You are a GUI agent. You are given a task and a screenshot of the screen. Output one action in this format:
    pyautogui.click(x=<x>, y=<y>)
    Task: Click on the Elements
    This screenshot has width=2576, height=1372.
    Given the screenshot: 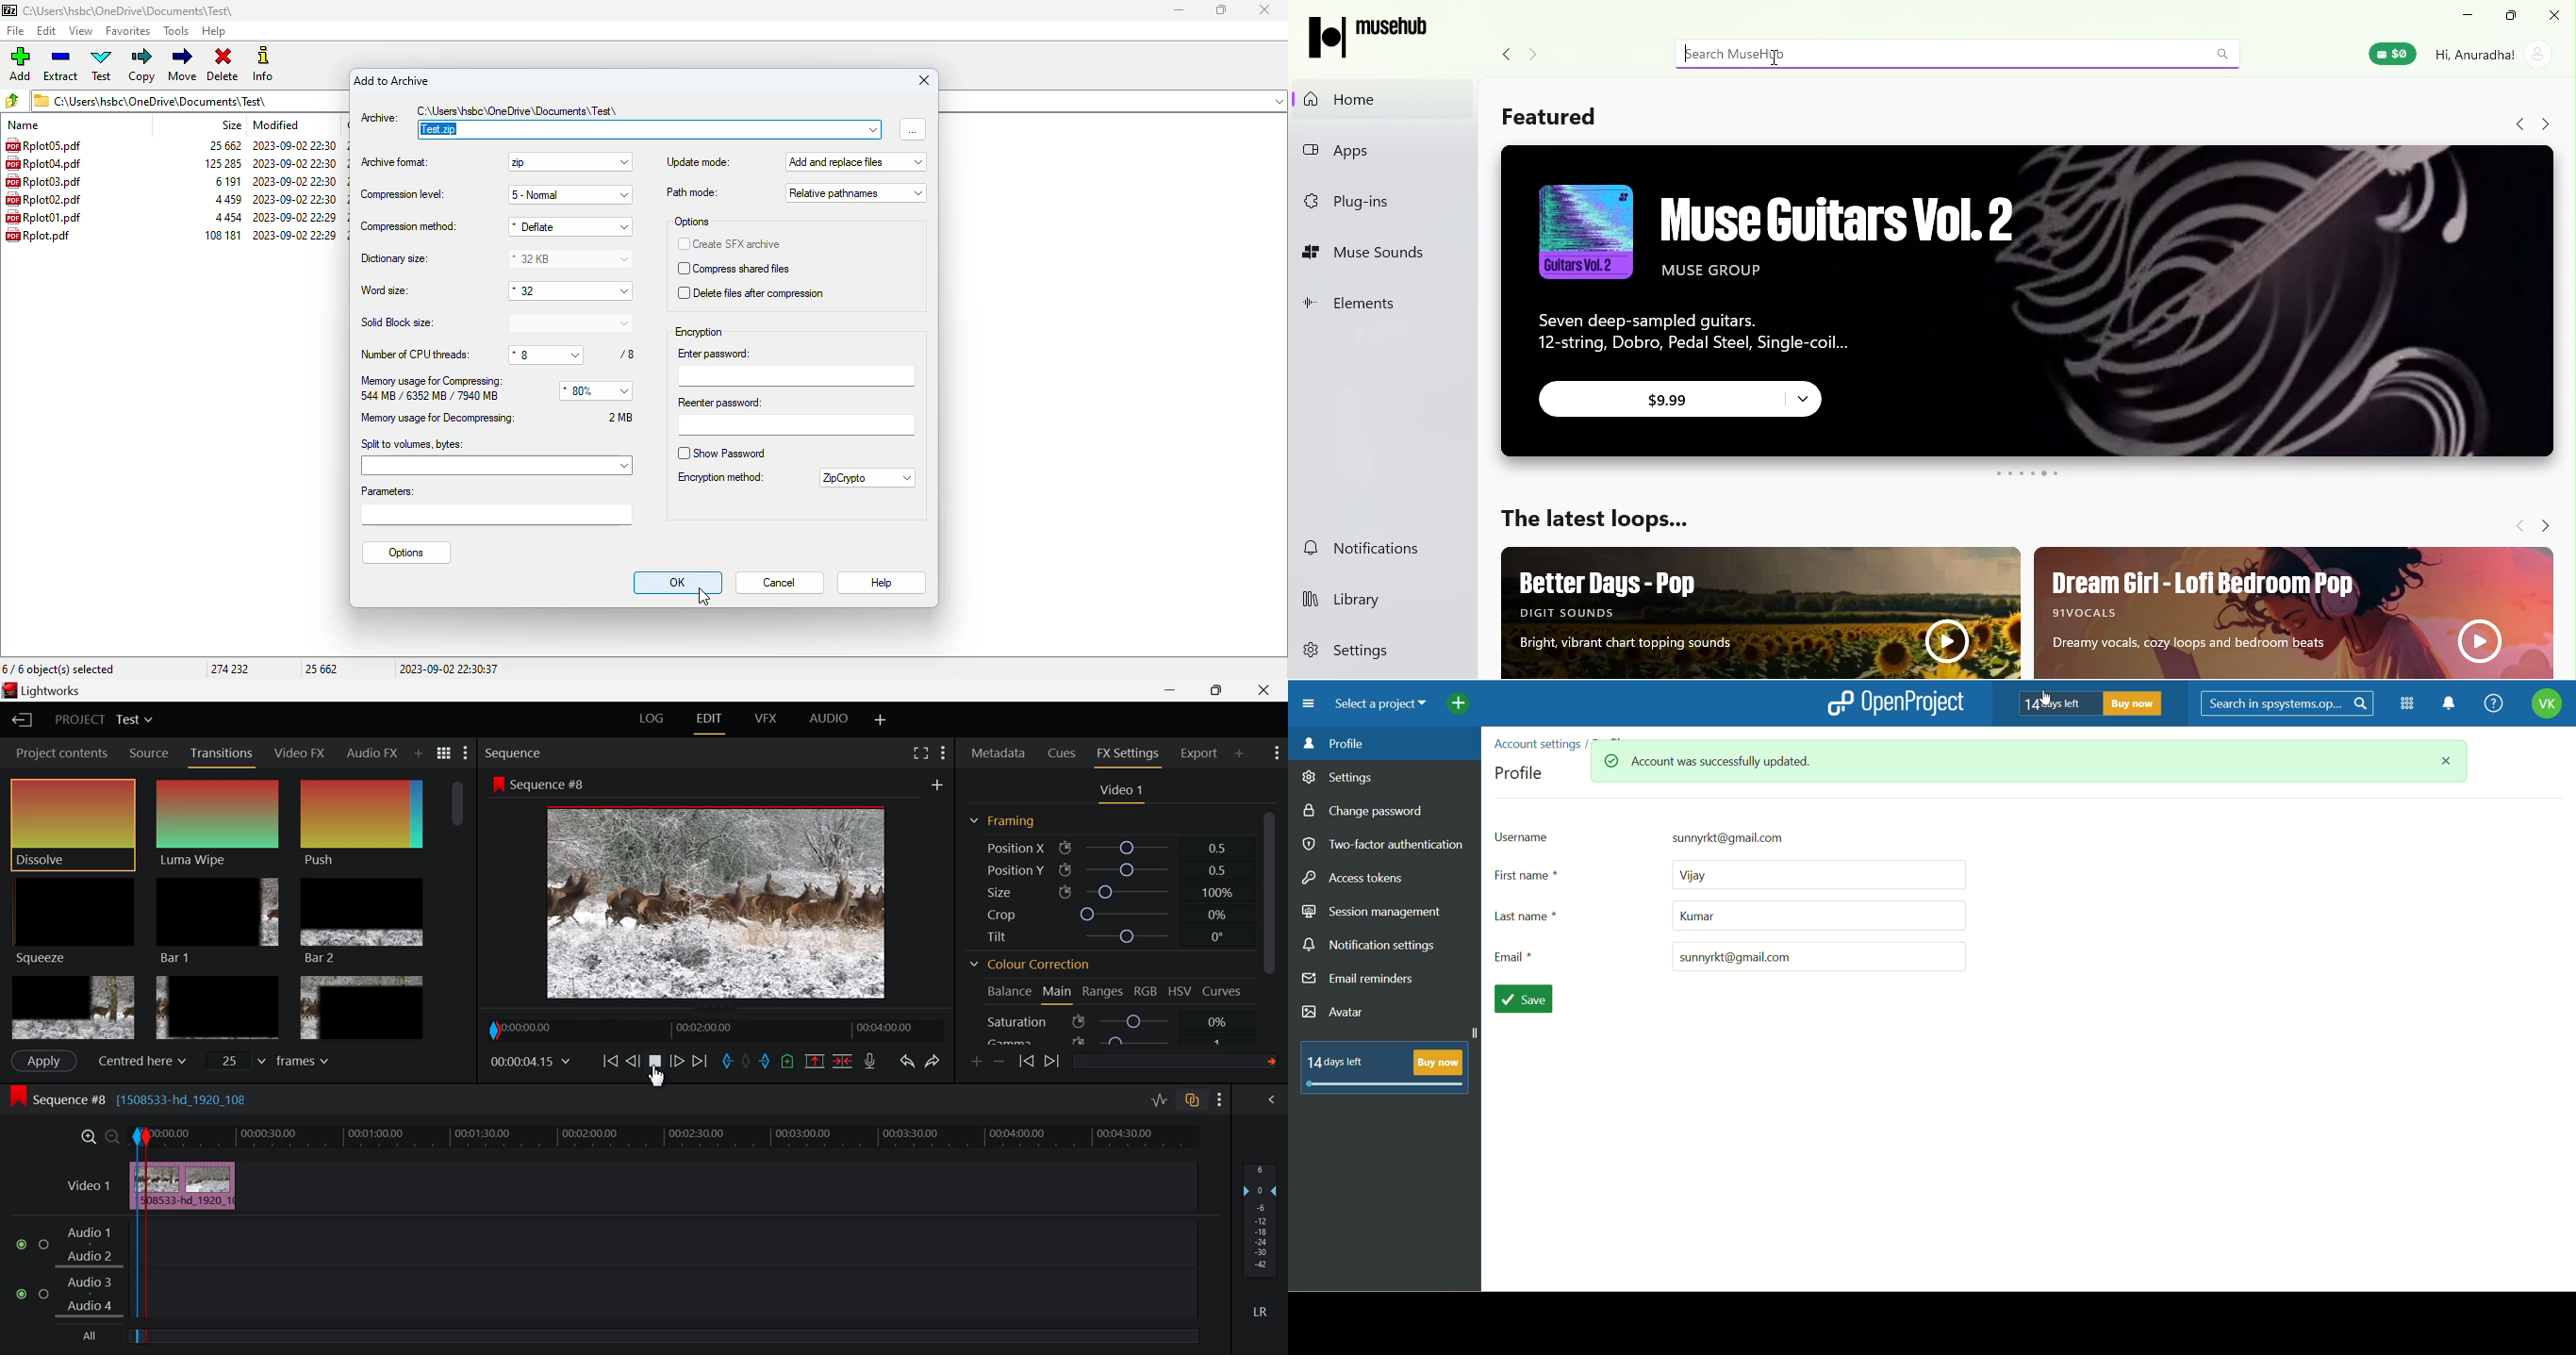 What is the action you would take?
    pyautogui.click(x=1374, y=309)
    